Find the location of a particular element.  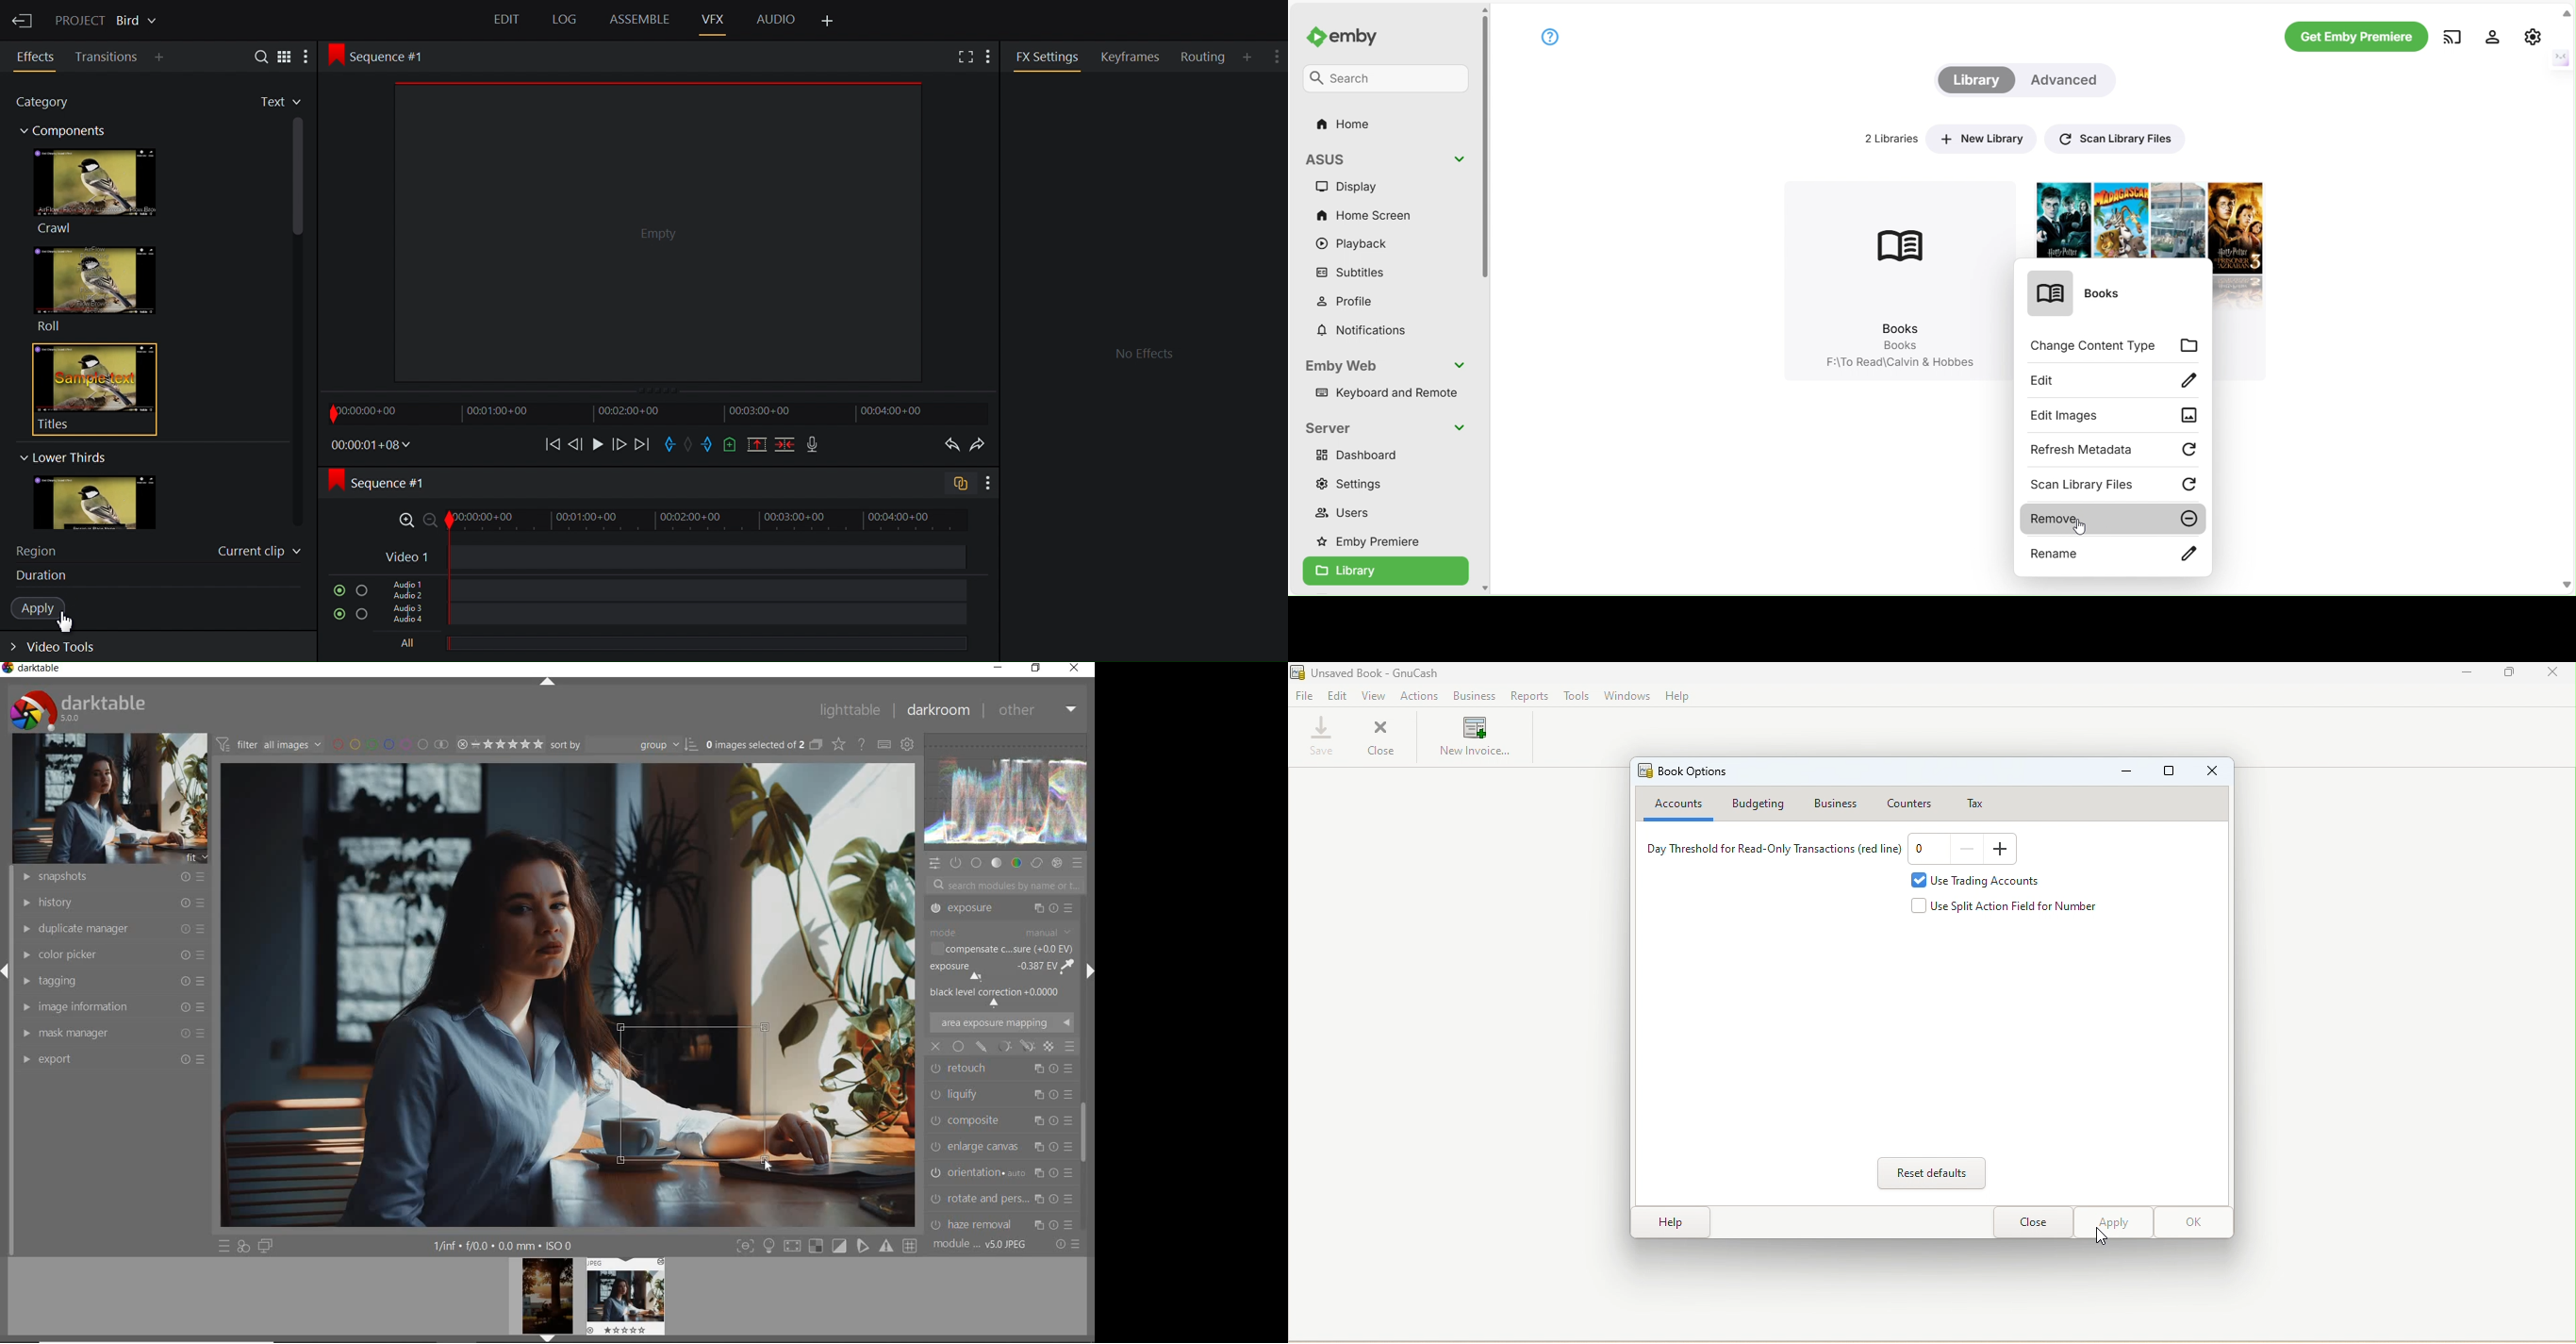

IMAGE is located at coordinates (107, 798).